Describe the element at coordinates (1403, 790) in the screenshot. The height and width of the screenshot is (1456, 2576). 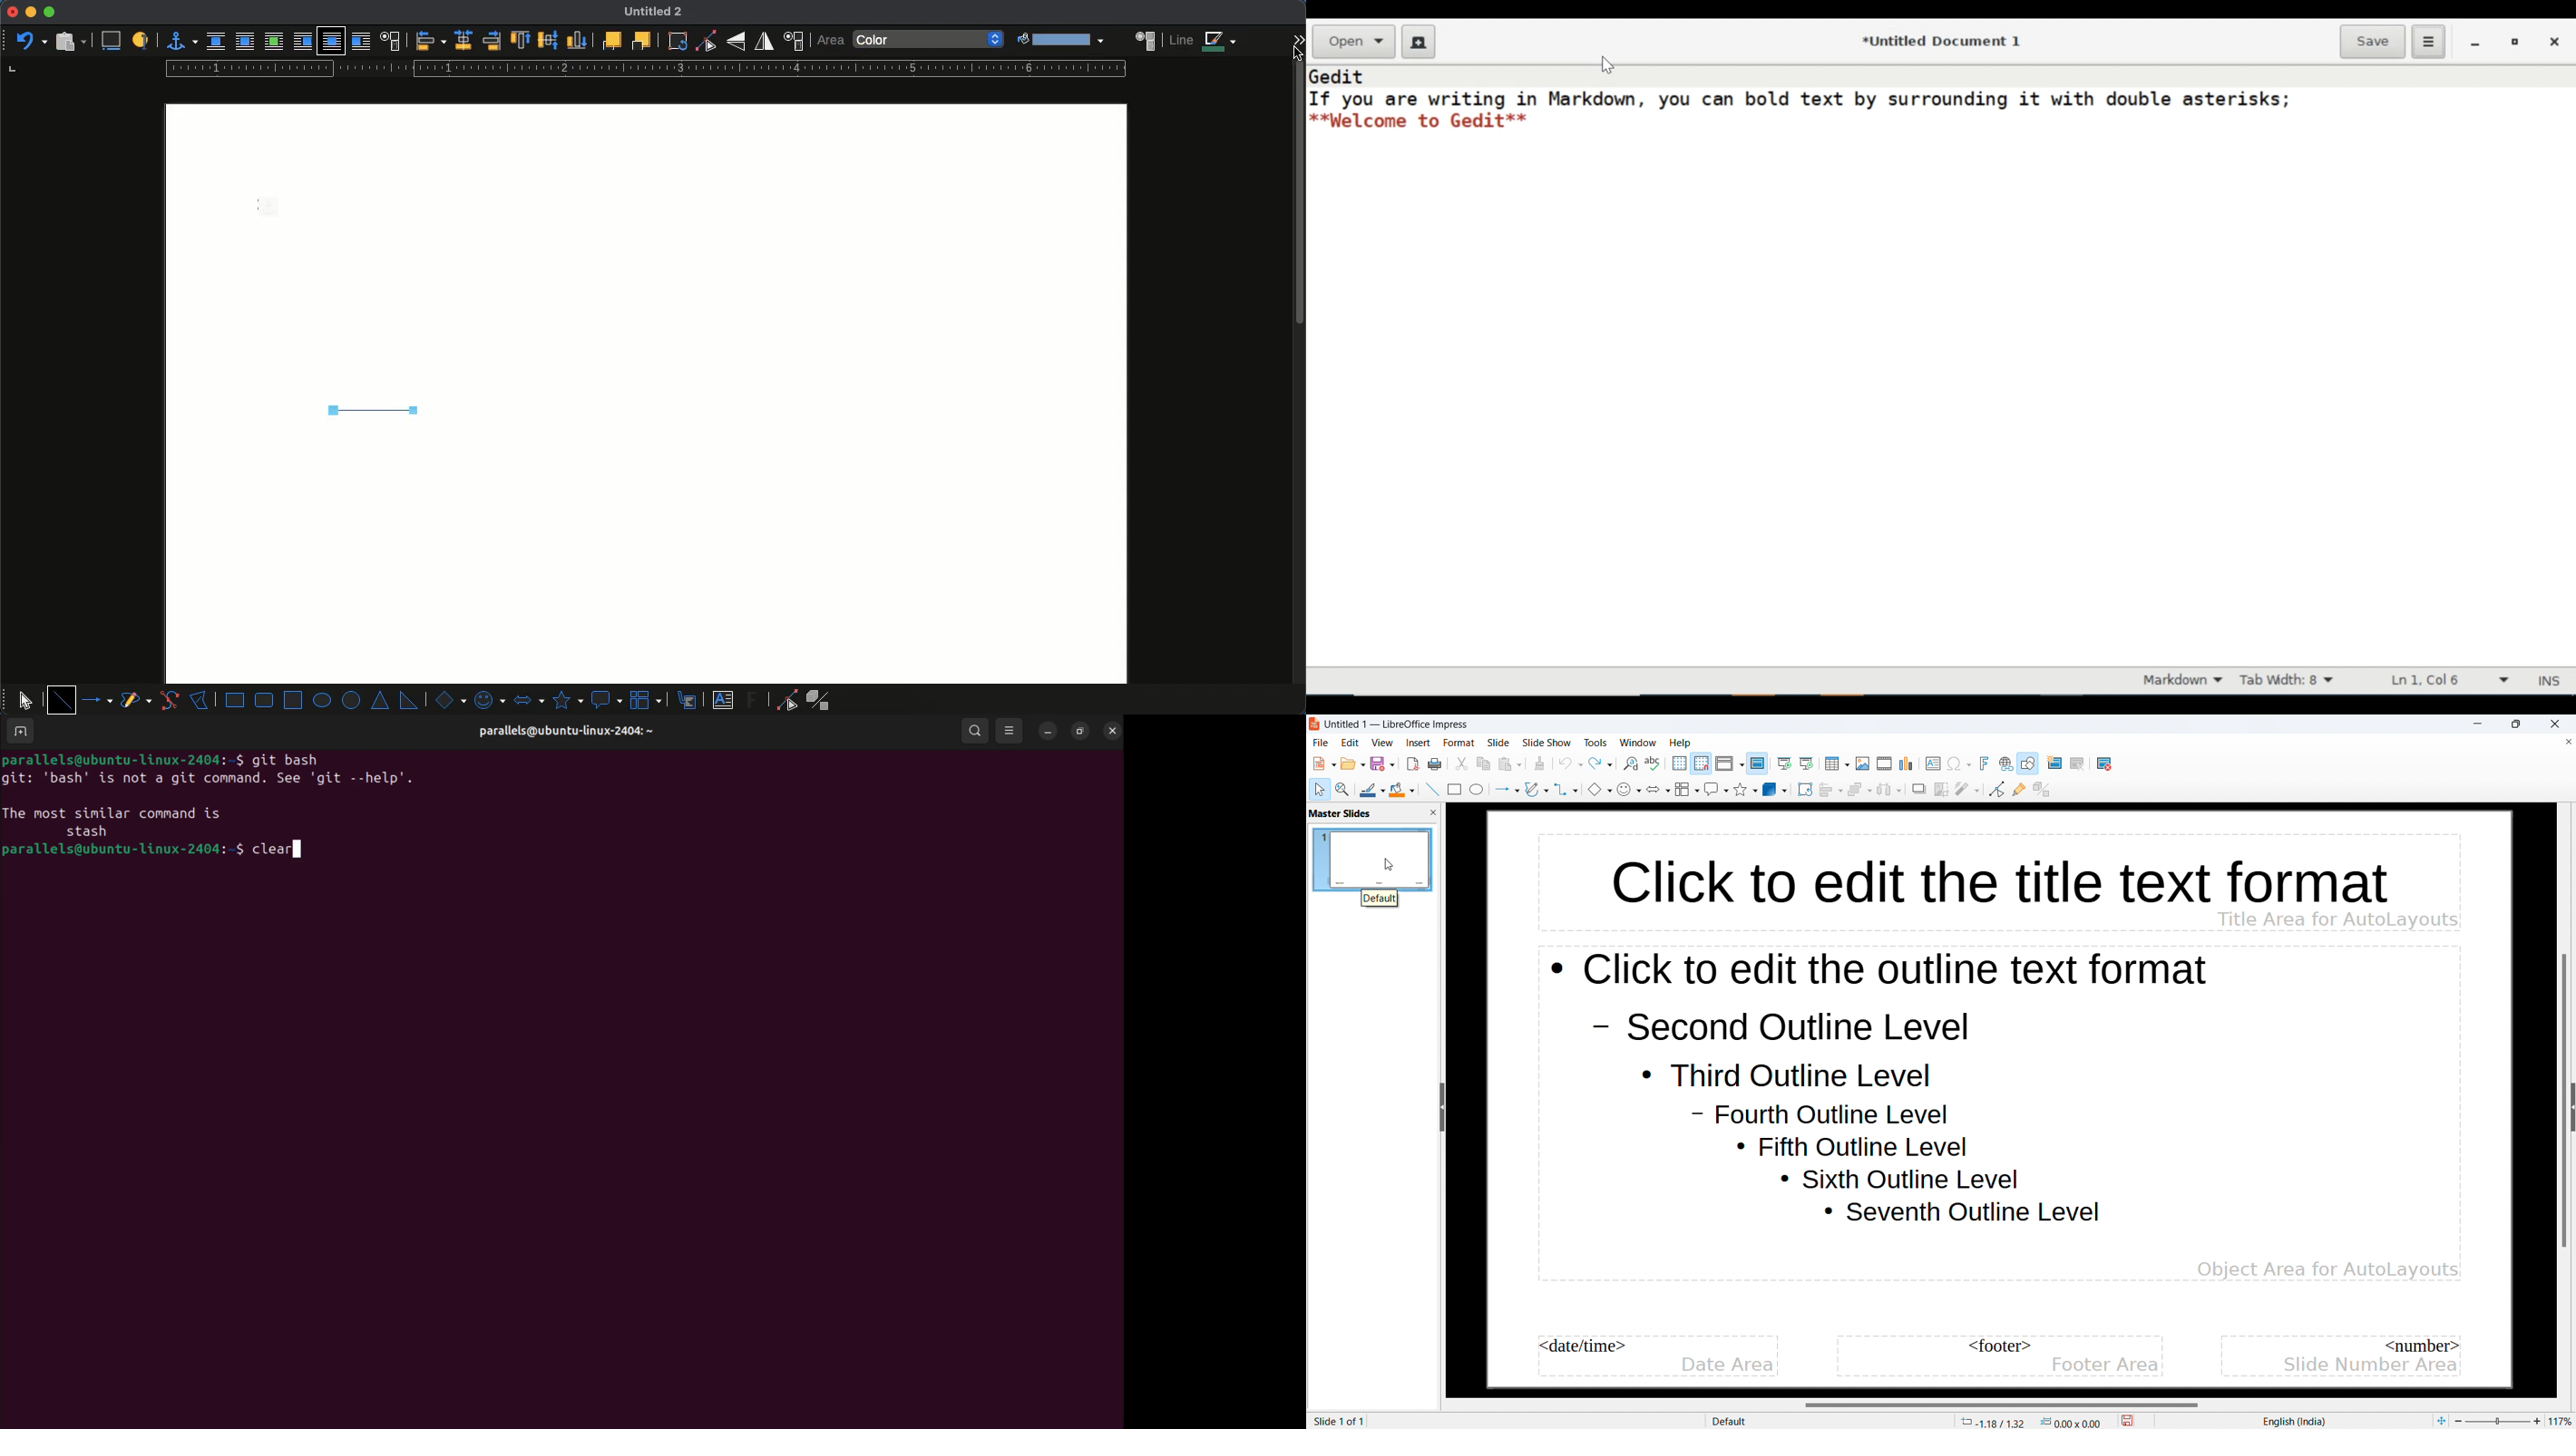
I see `fill color` at that location.